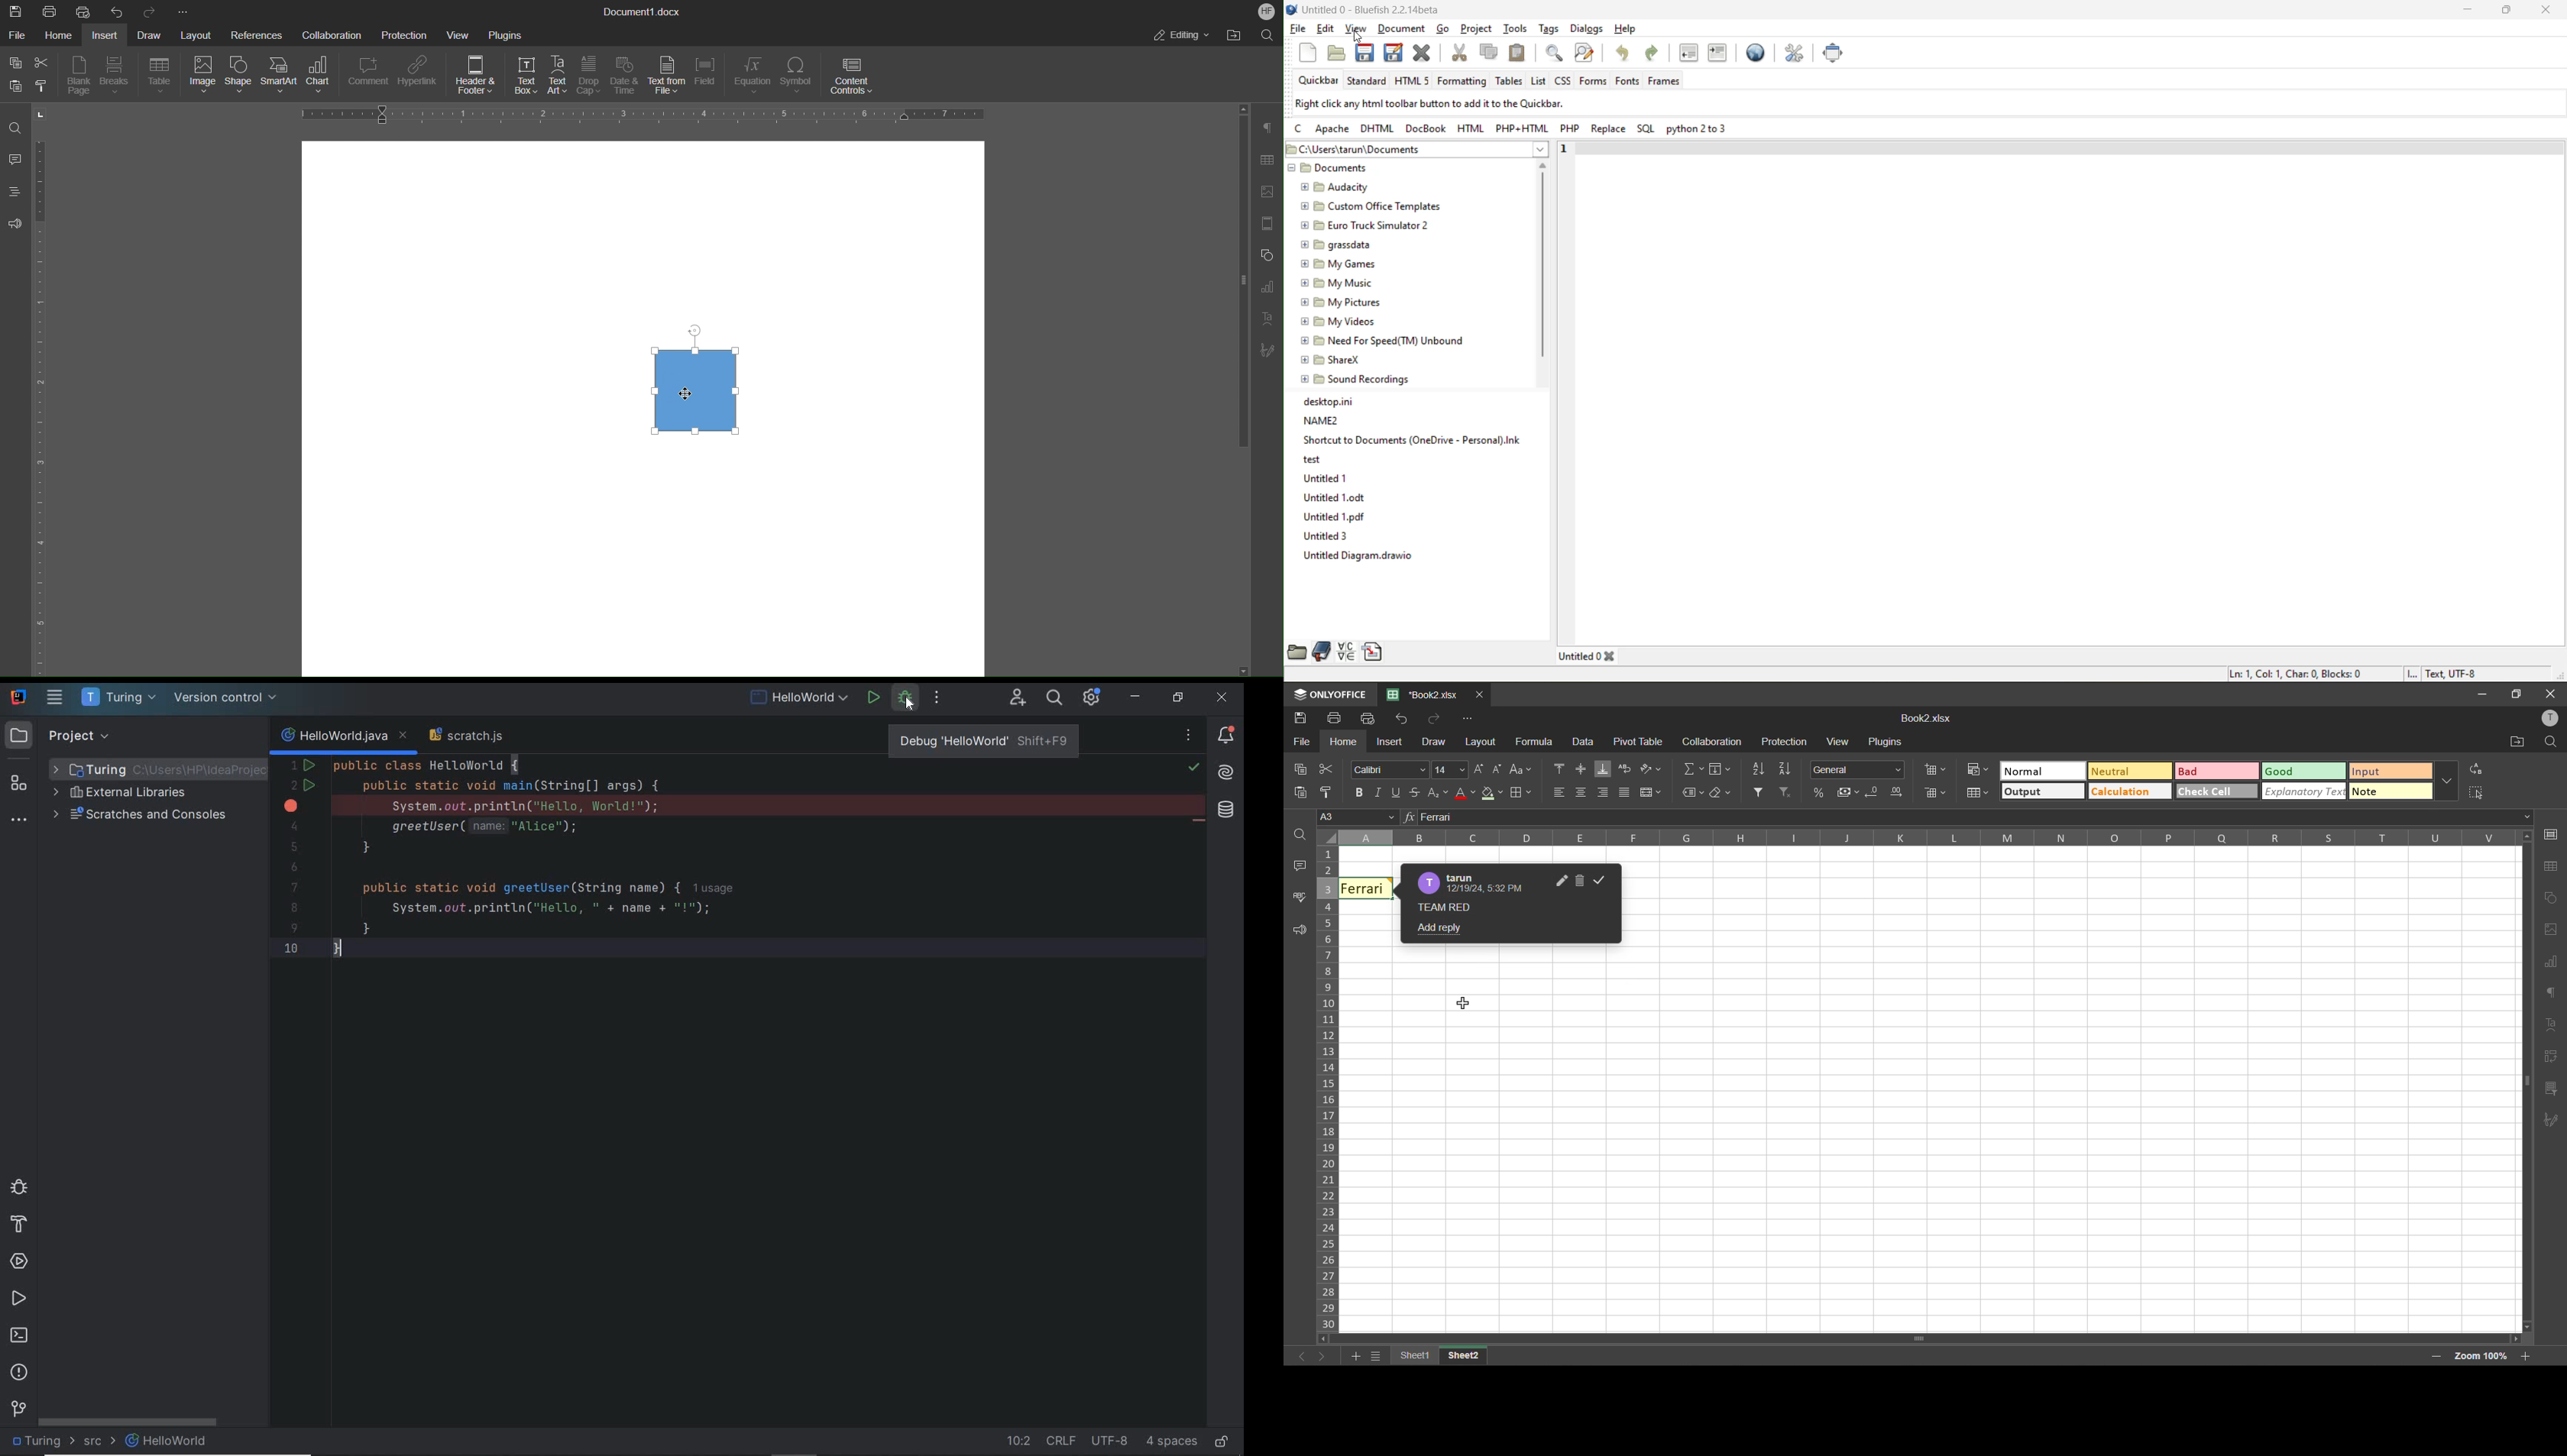  Describe the element at coordinates (1873, 793) in the screenshot. I see `decrease decimal` at that location.